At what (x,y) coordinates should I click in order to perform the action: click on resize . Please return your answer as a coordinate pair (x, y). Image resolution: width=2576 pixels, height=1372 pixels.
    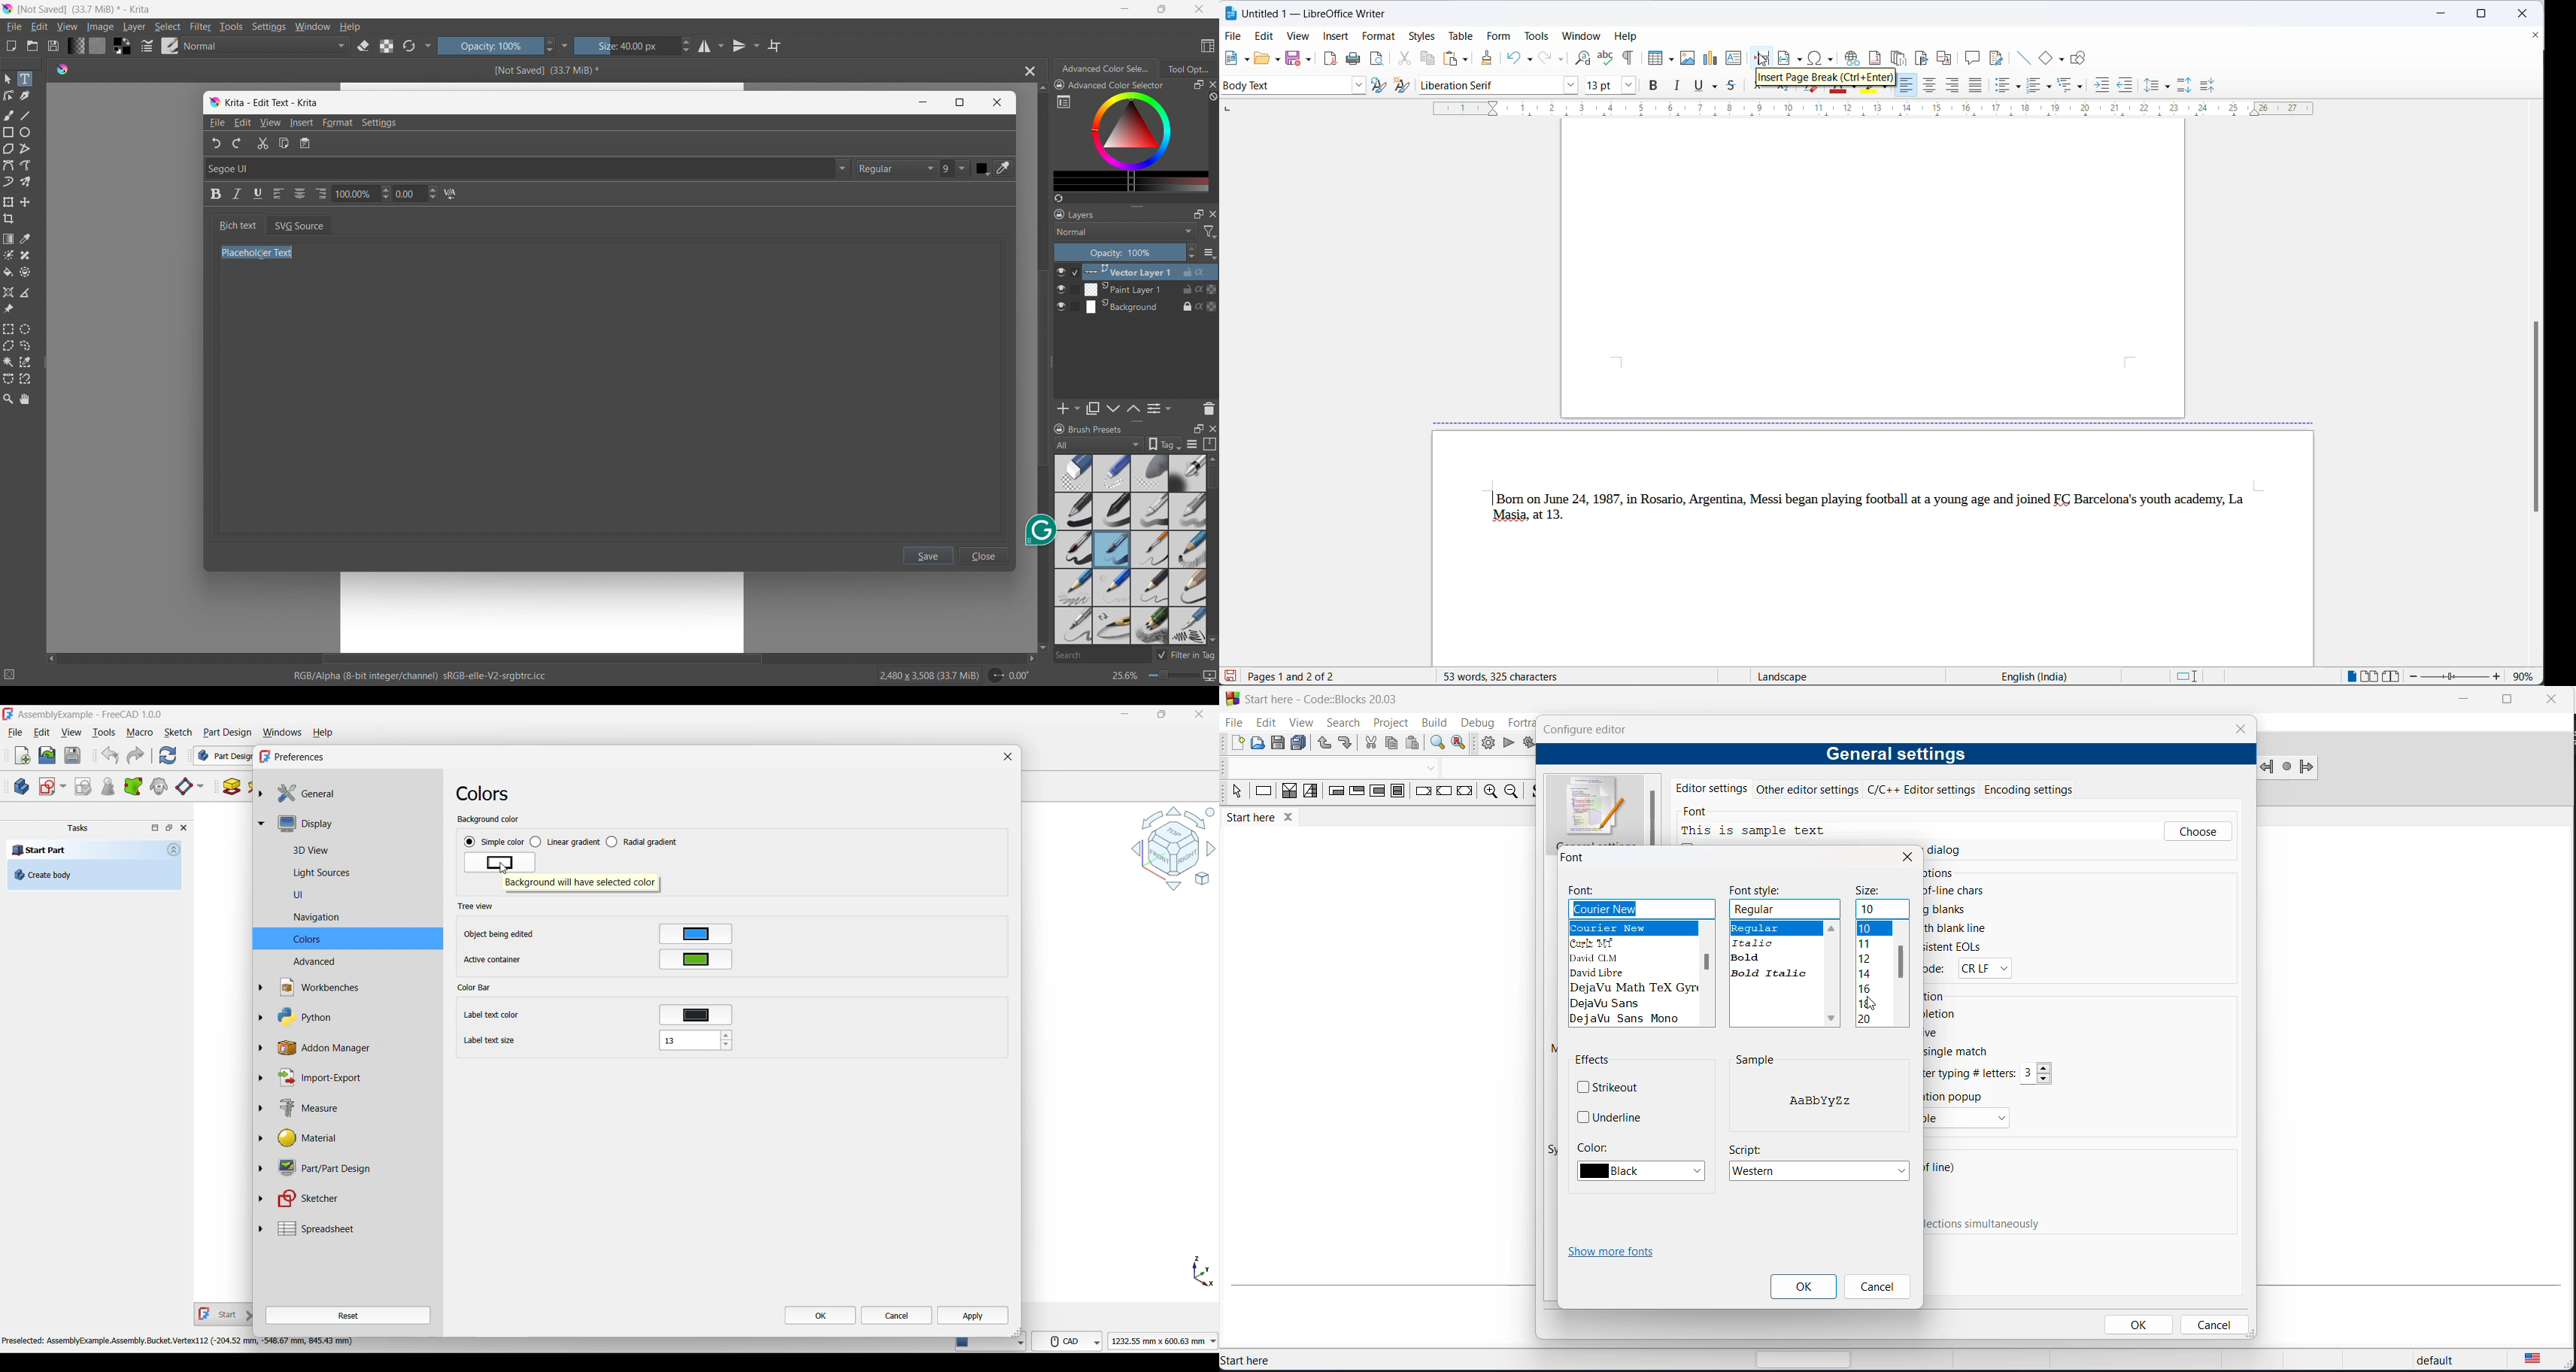
    Looking at the image, I should click on (1136, 422).